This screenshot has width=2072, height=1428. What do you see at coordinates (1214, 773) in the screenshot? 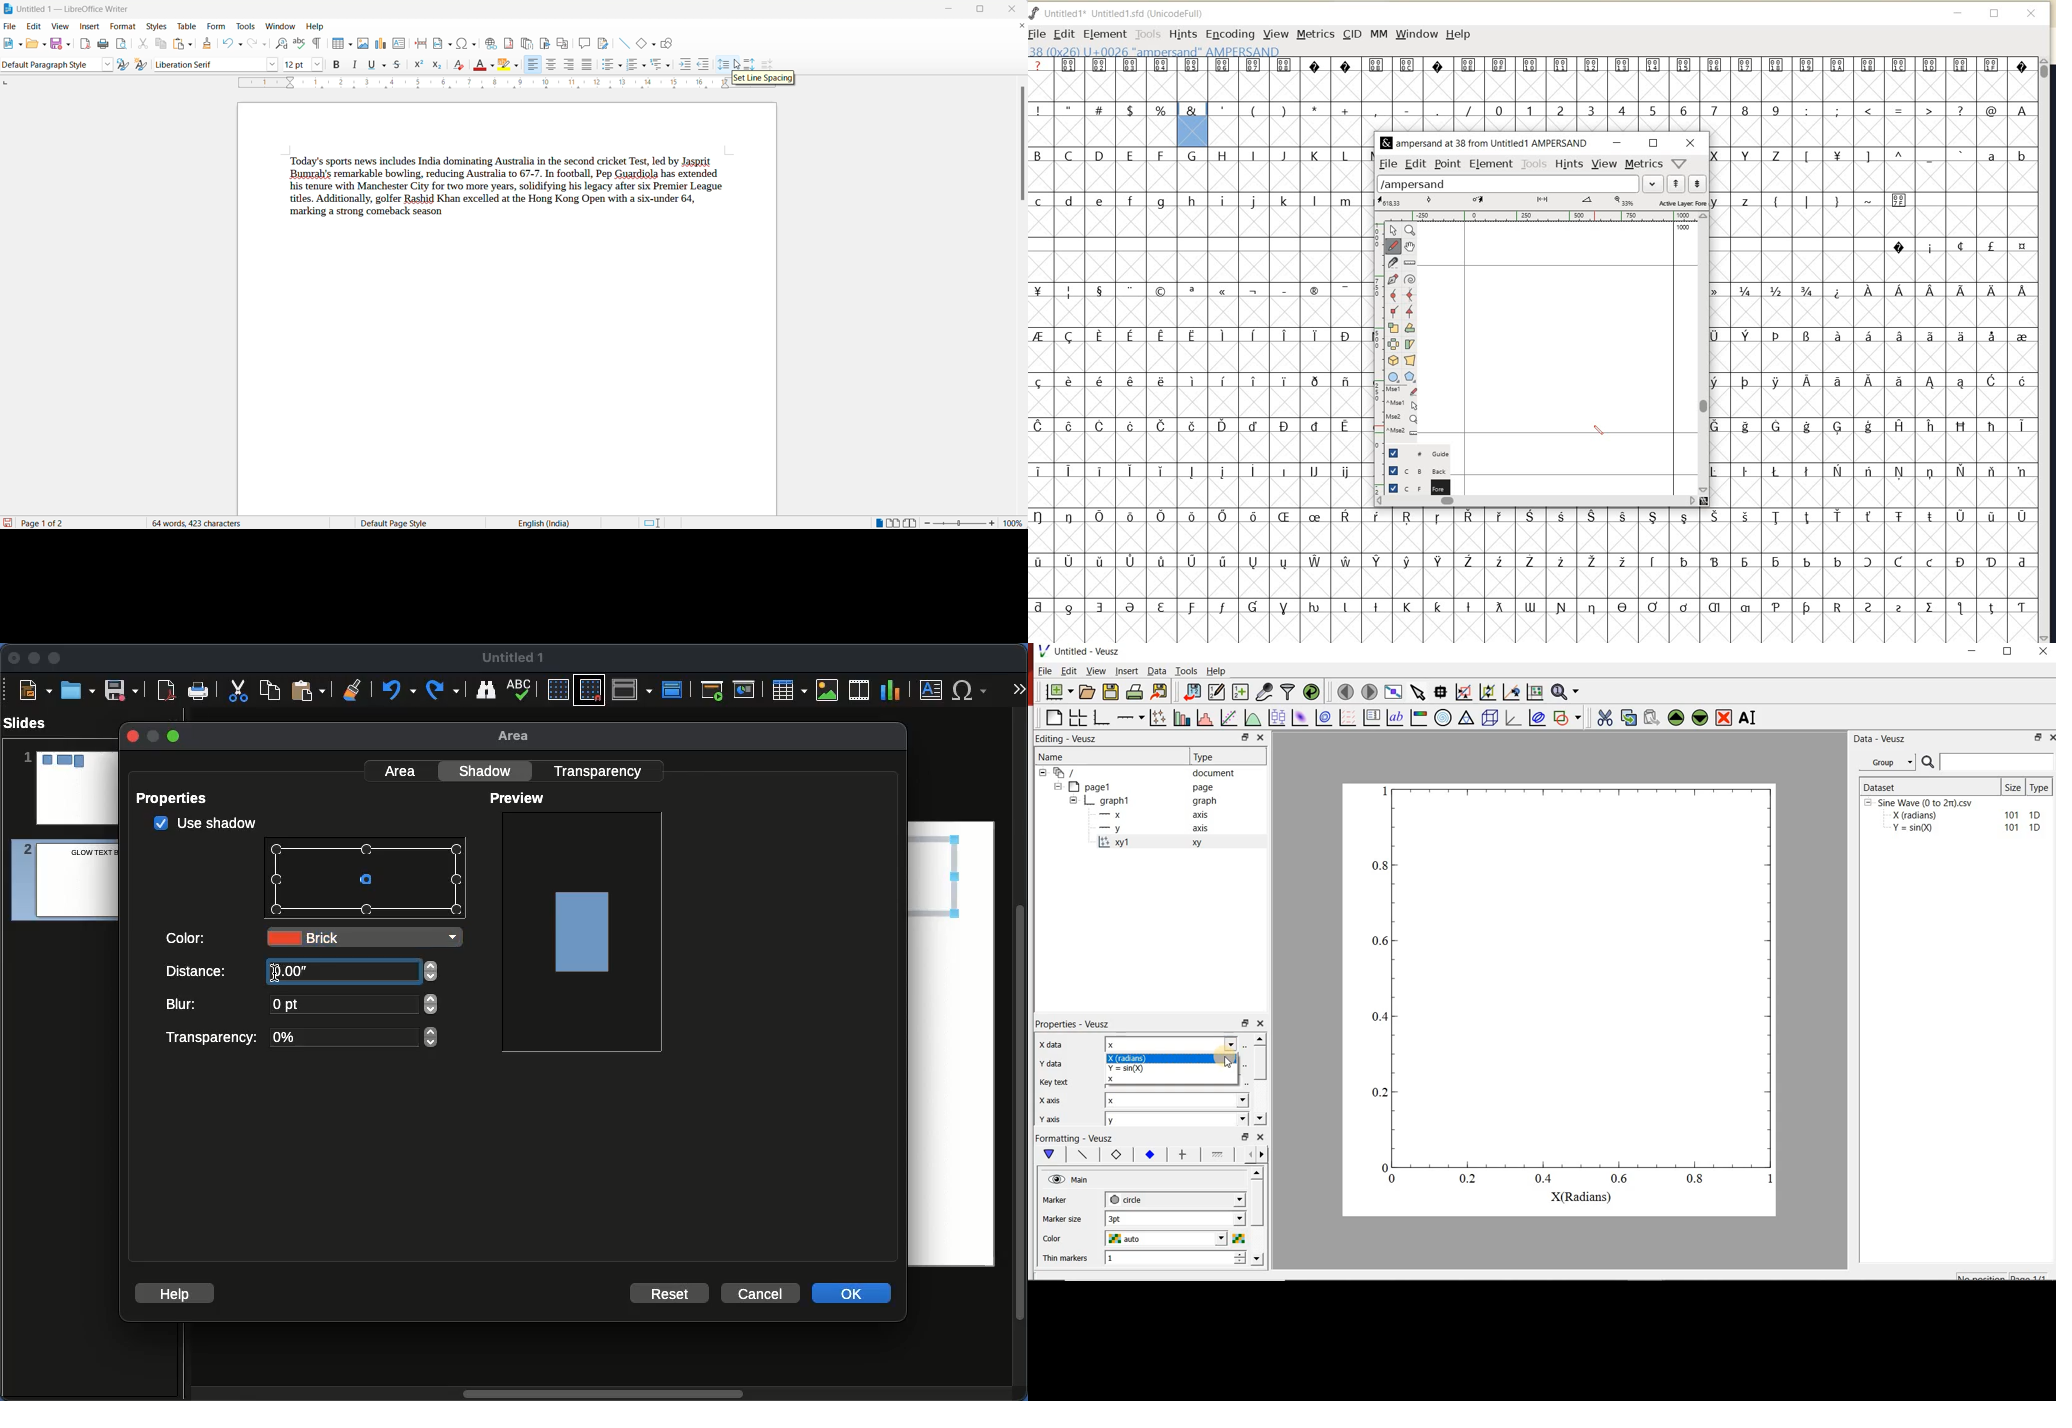
I see `document` at bounding box center [1214, 773].